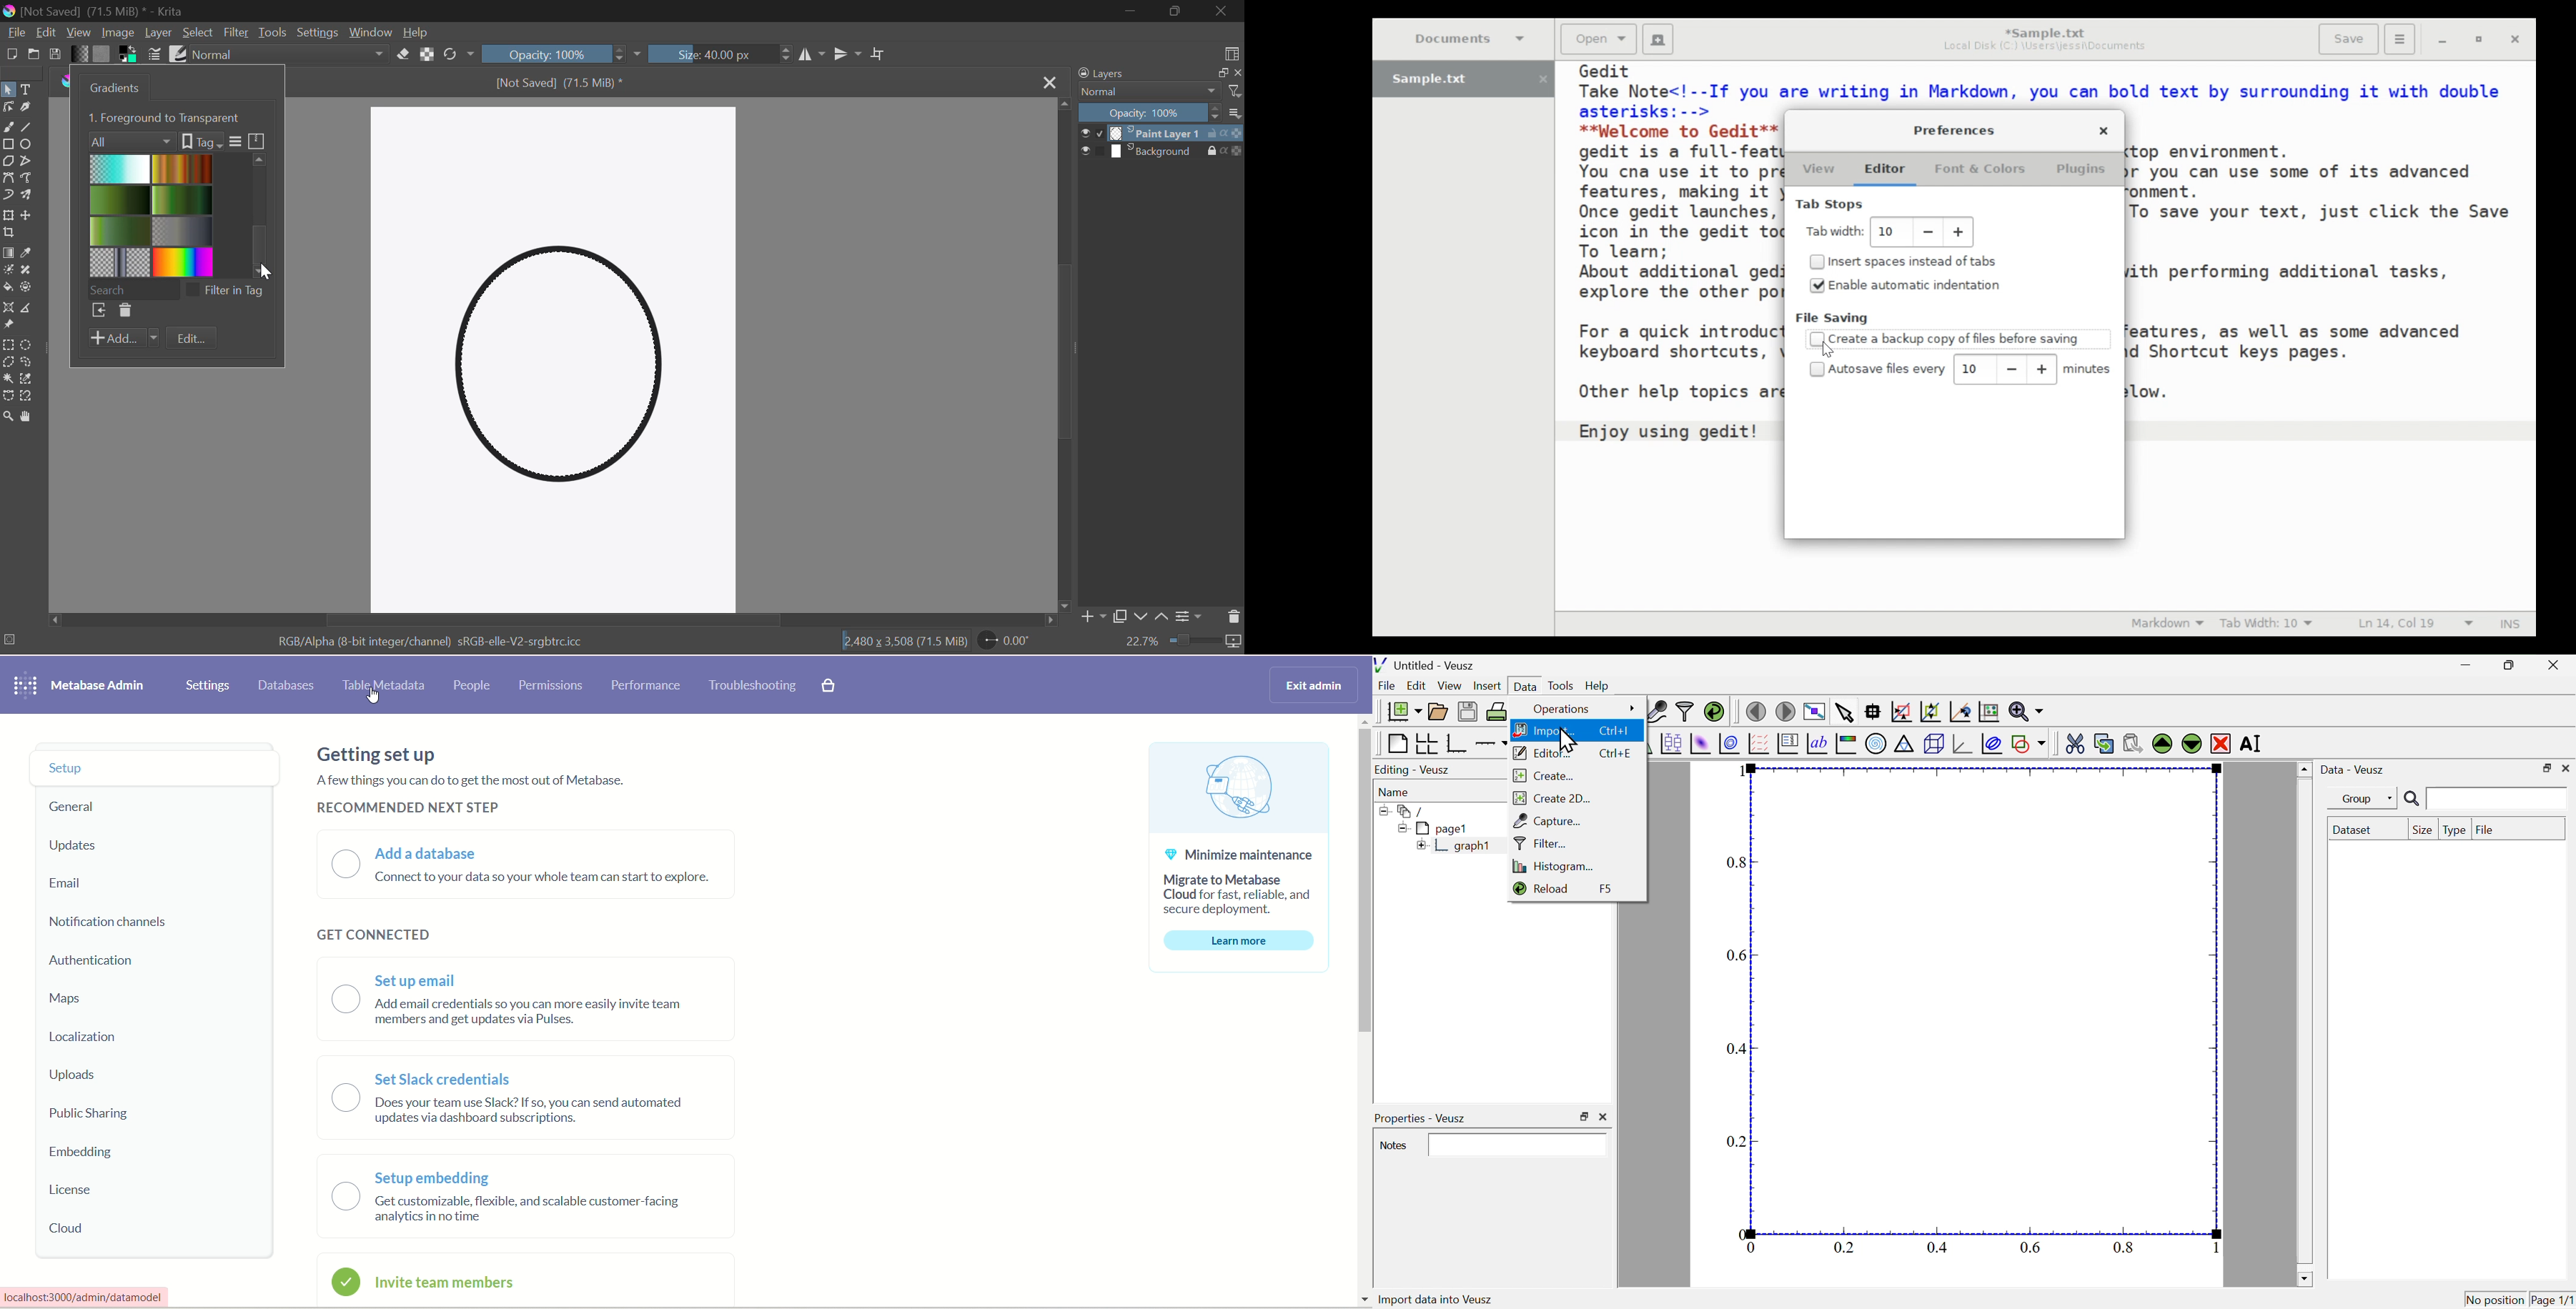 This screenshot has width=2576, height=1316. What do you see at coordinates (428, 54) in the screenshot?
I see `Lock Alpha` at bounding box center [428, 54].